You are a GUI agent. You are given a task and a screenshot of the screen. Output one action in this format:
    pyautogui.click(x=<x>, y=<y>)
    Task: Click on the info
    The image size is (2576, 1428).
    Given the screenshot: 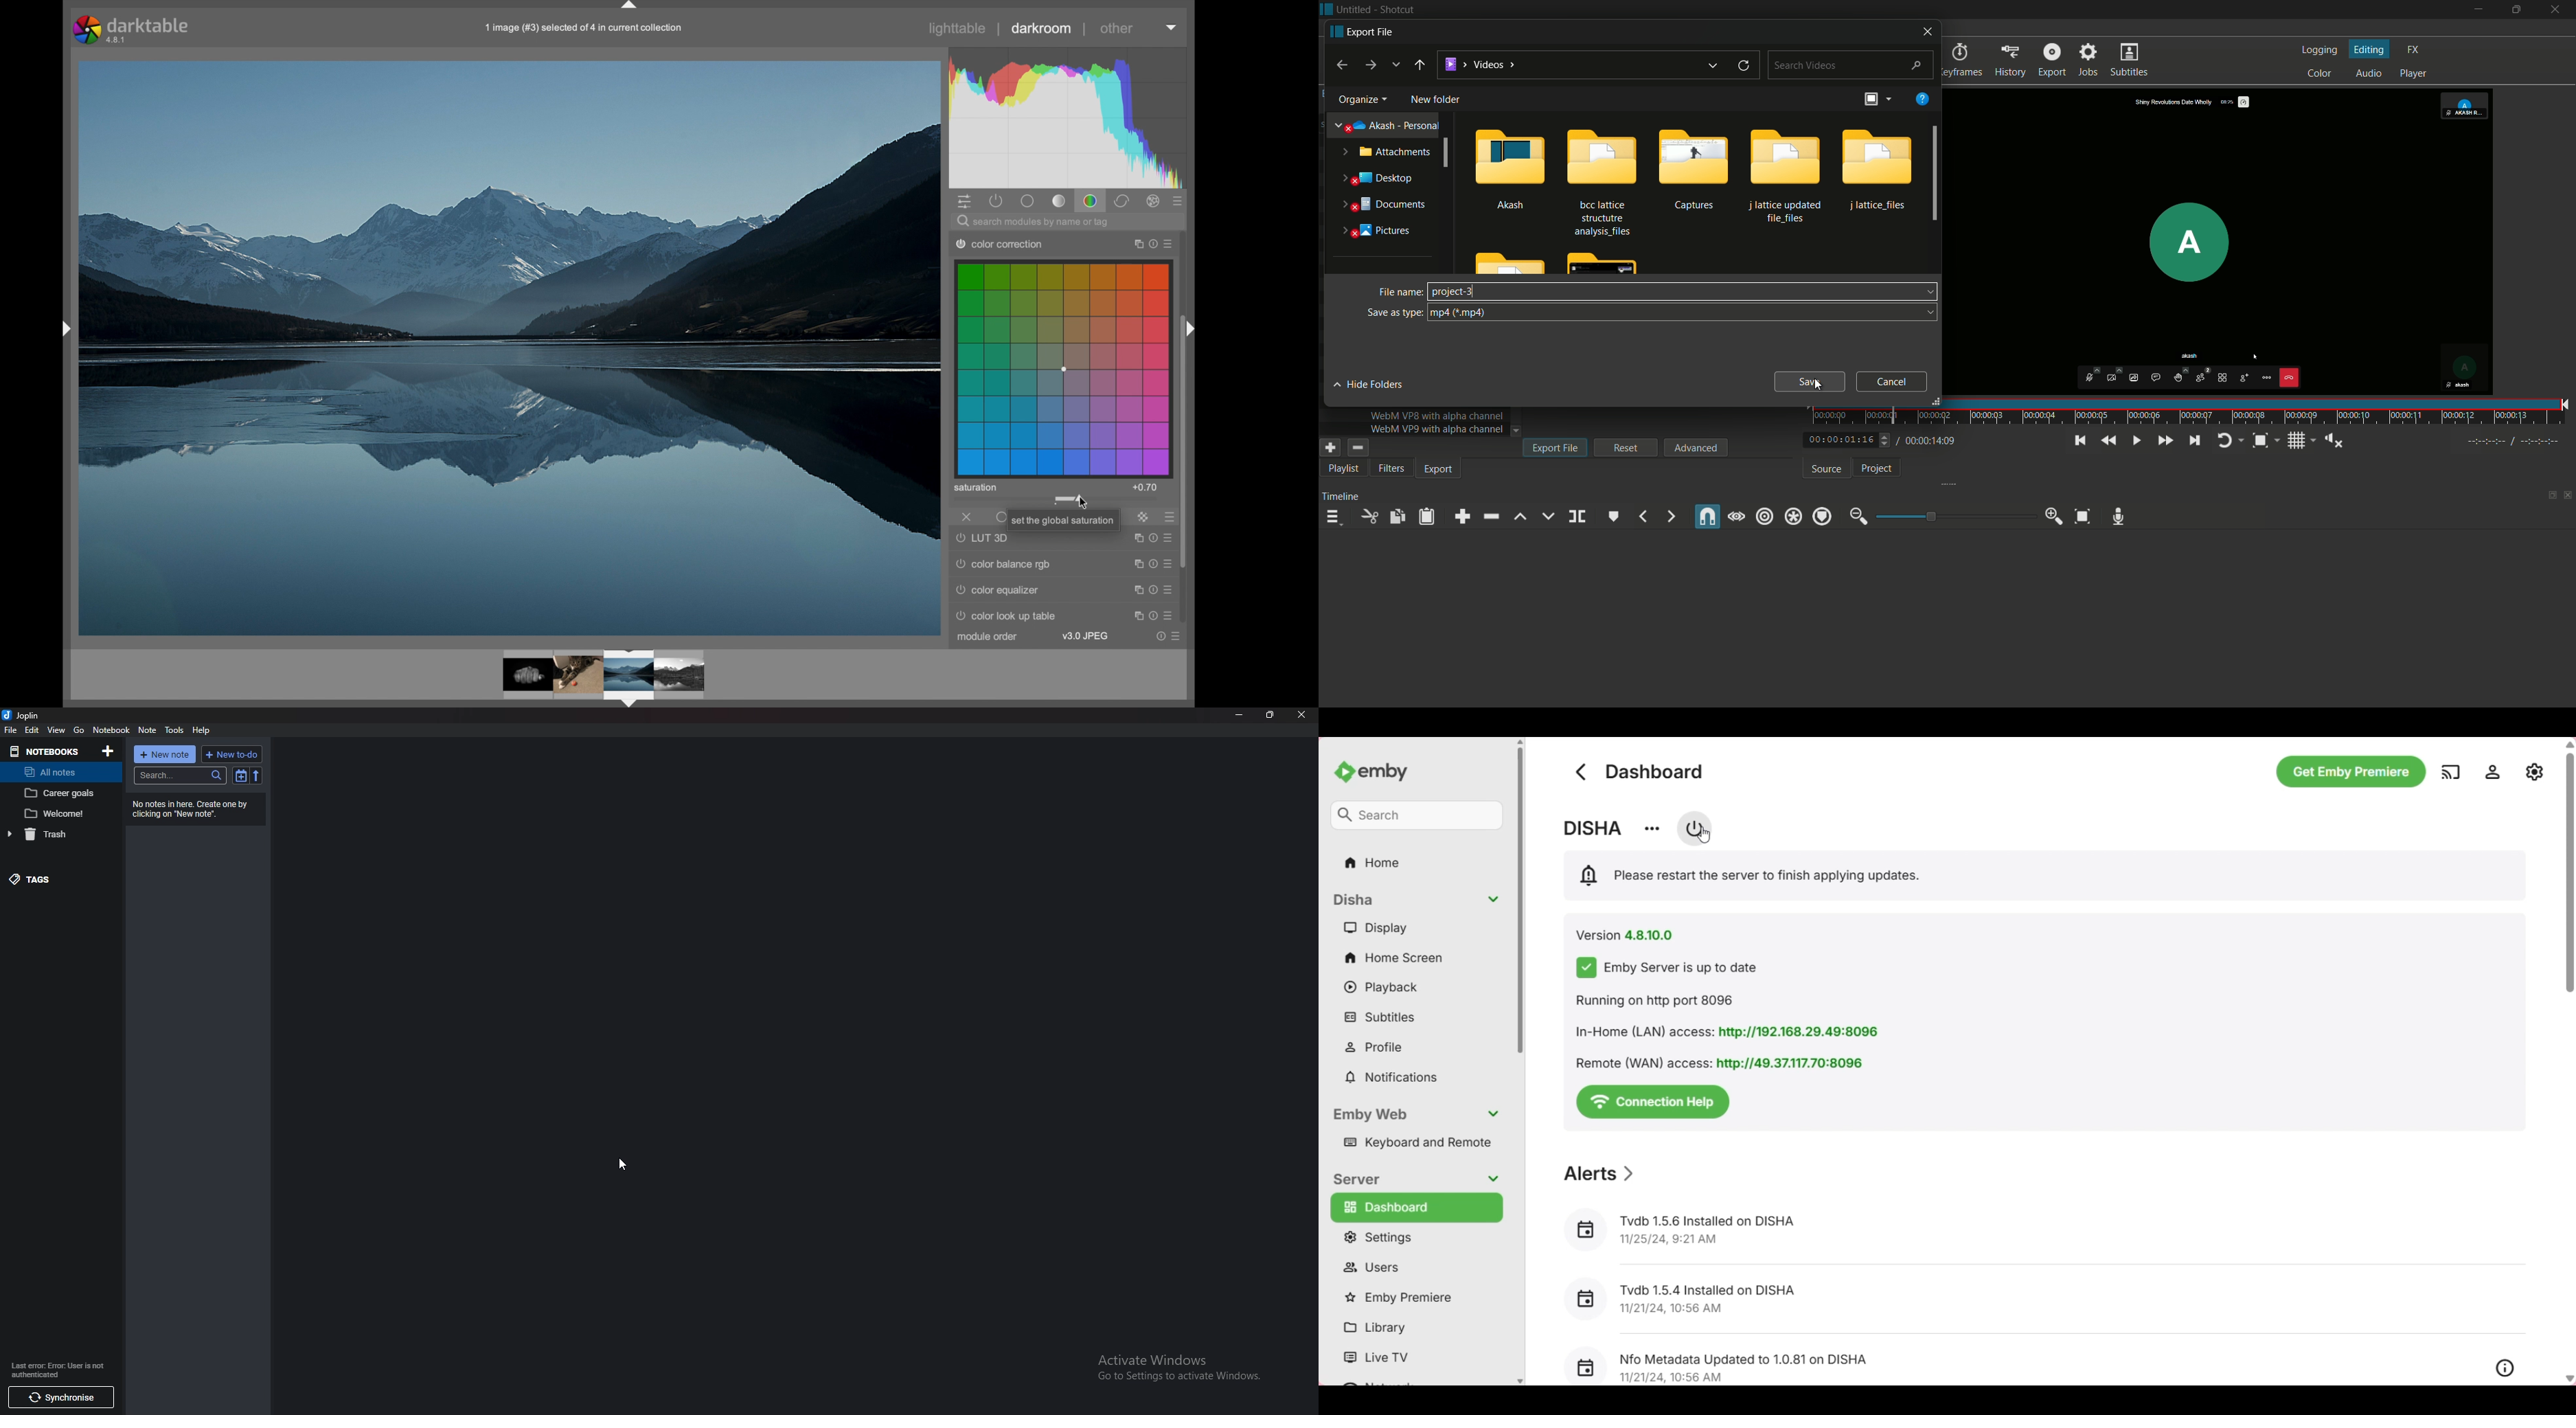 What is the action you would take?
    pyautogui.click(x=192, y=808)
    